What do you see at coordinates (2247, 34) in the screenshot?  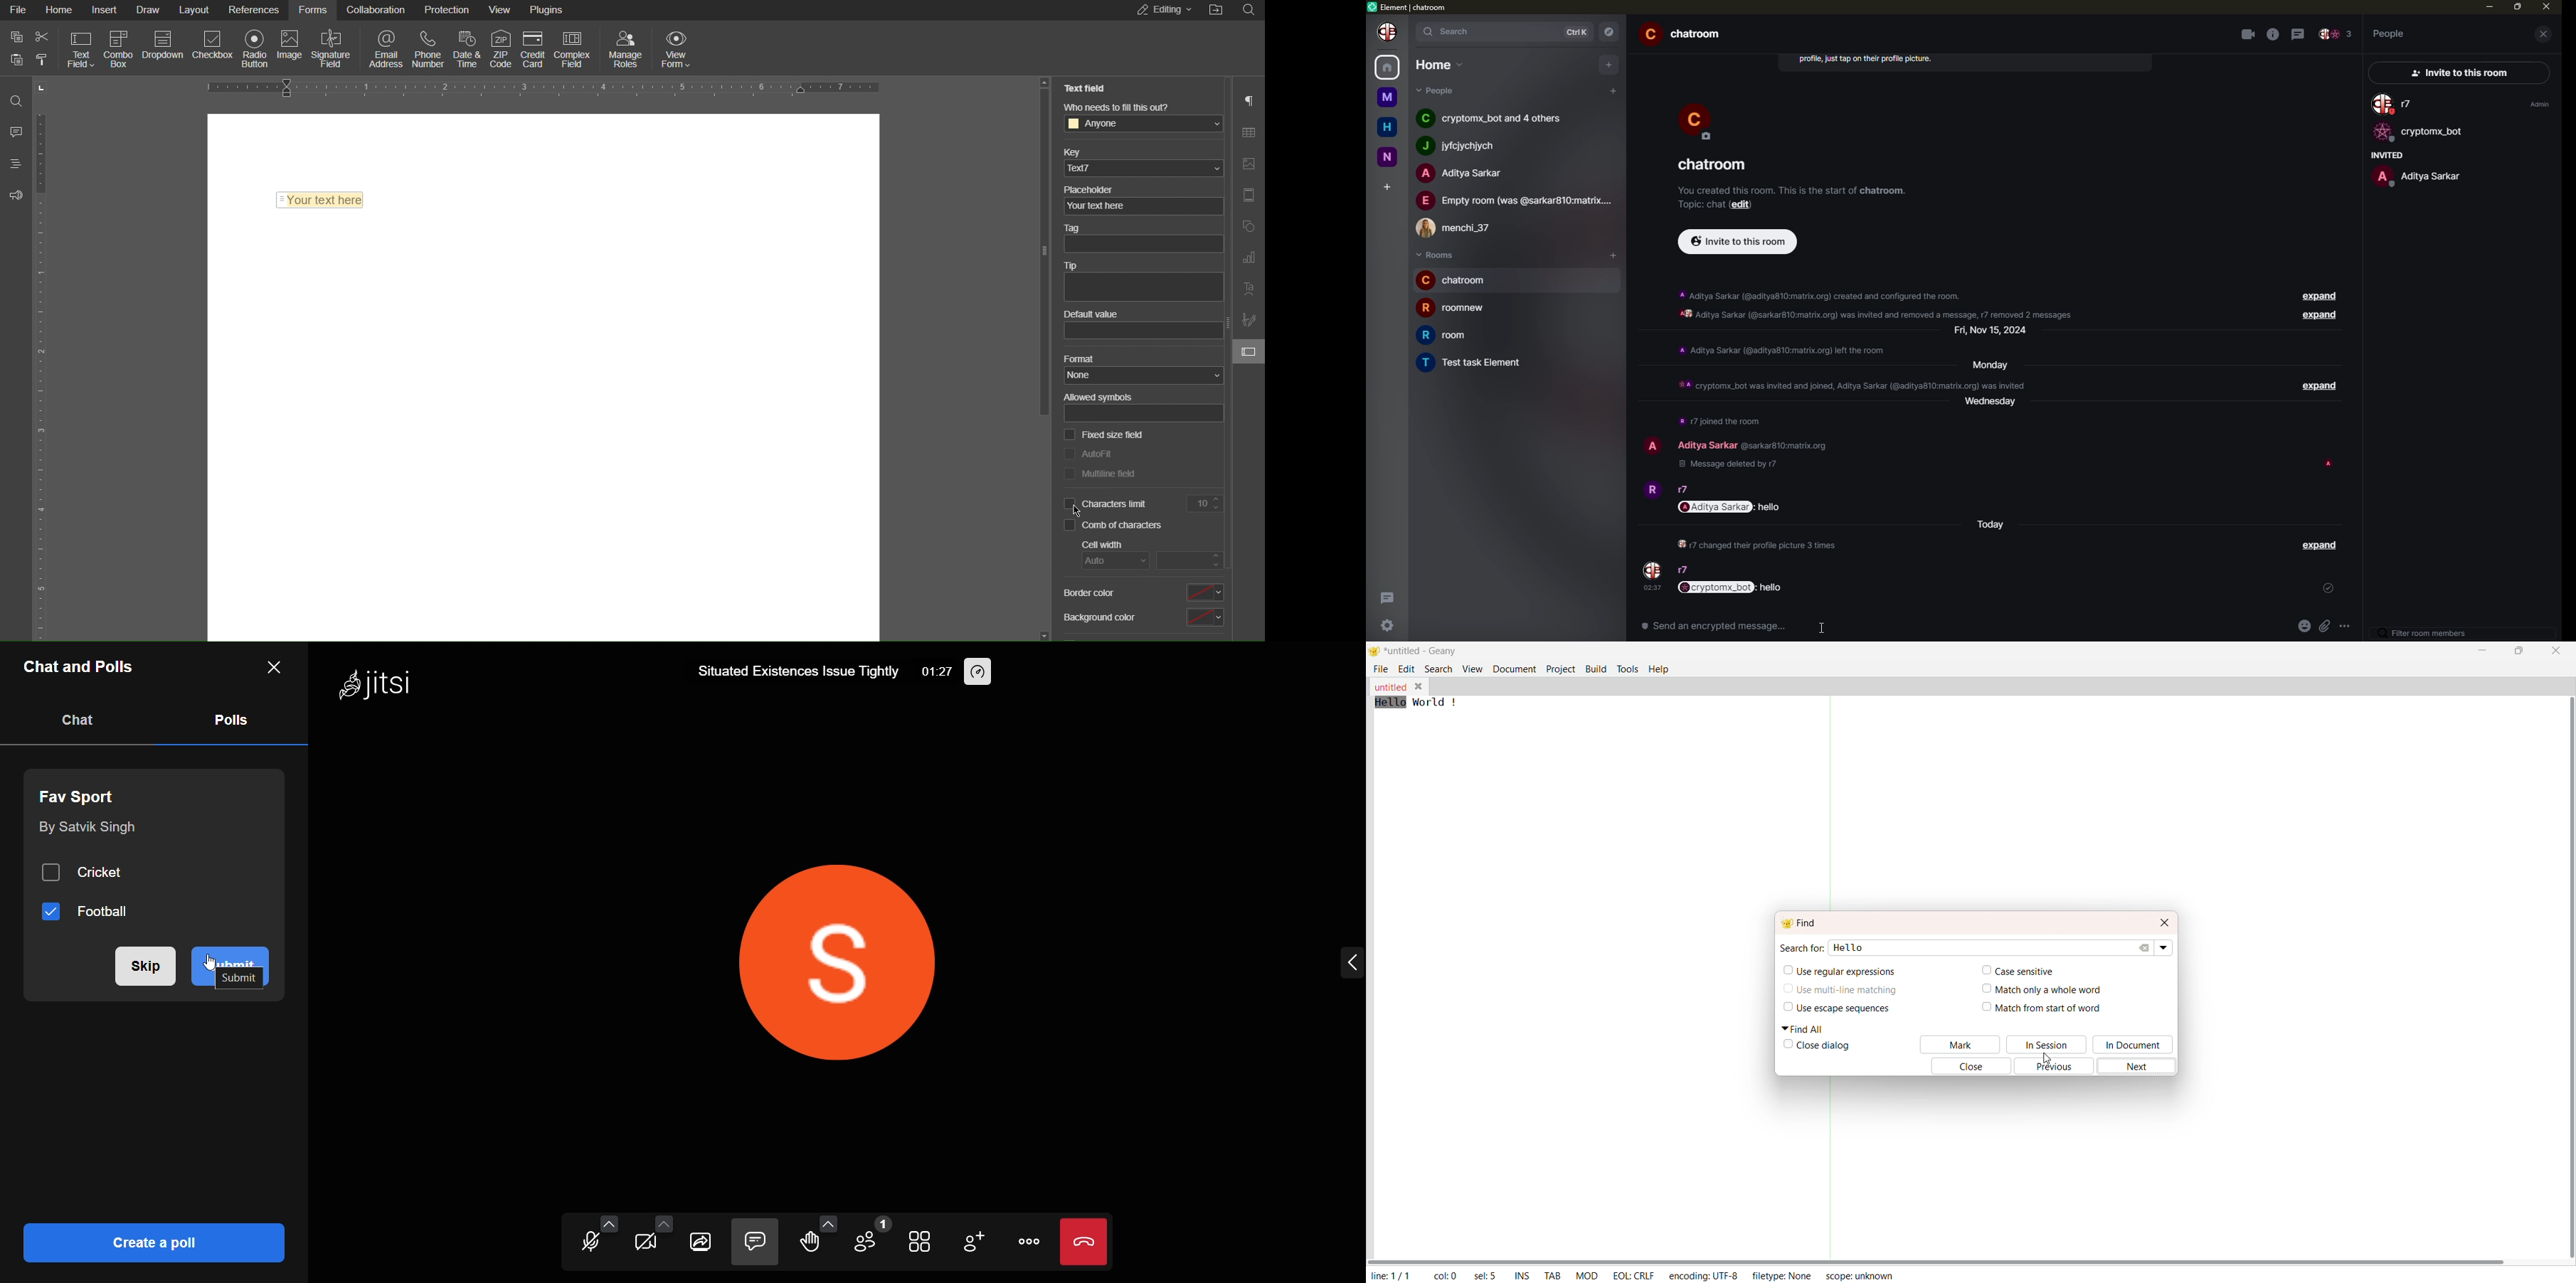 I see `video` at bounding box center [2247, 34].